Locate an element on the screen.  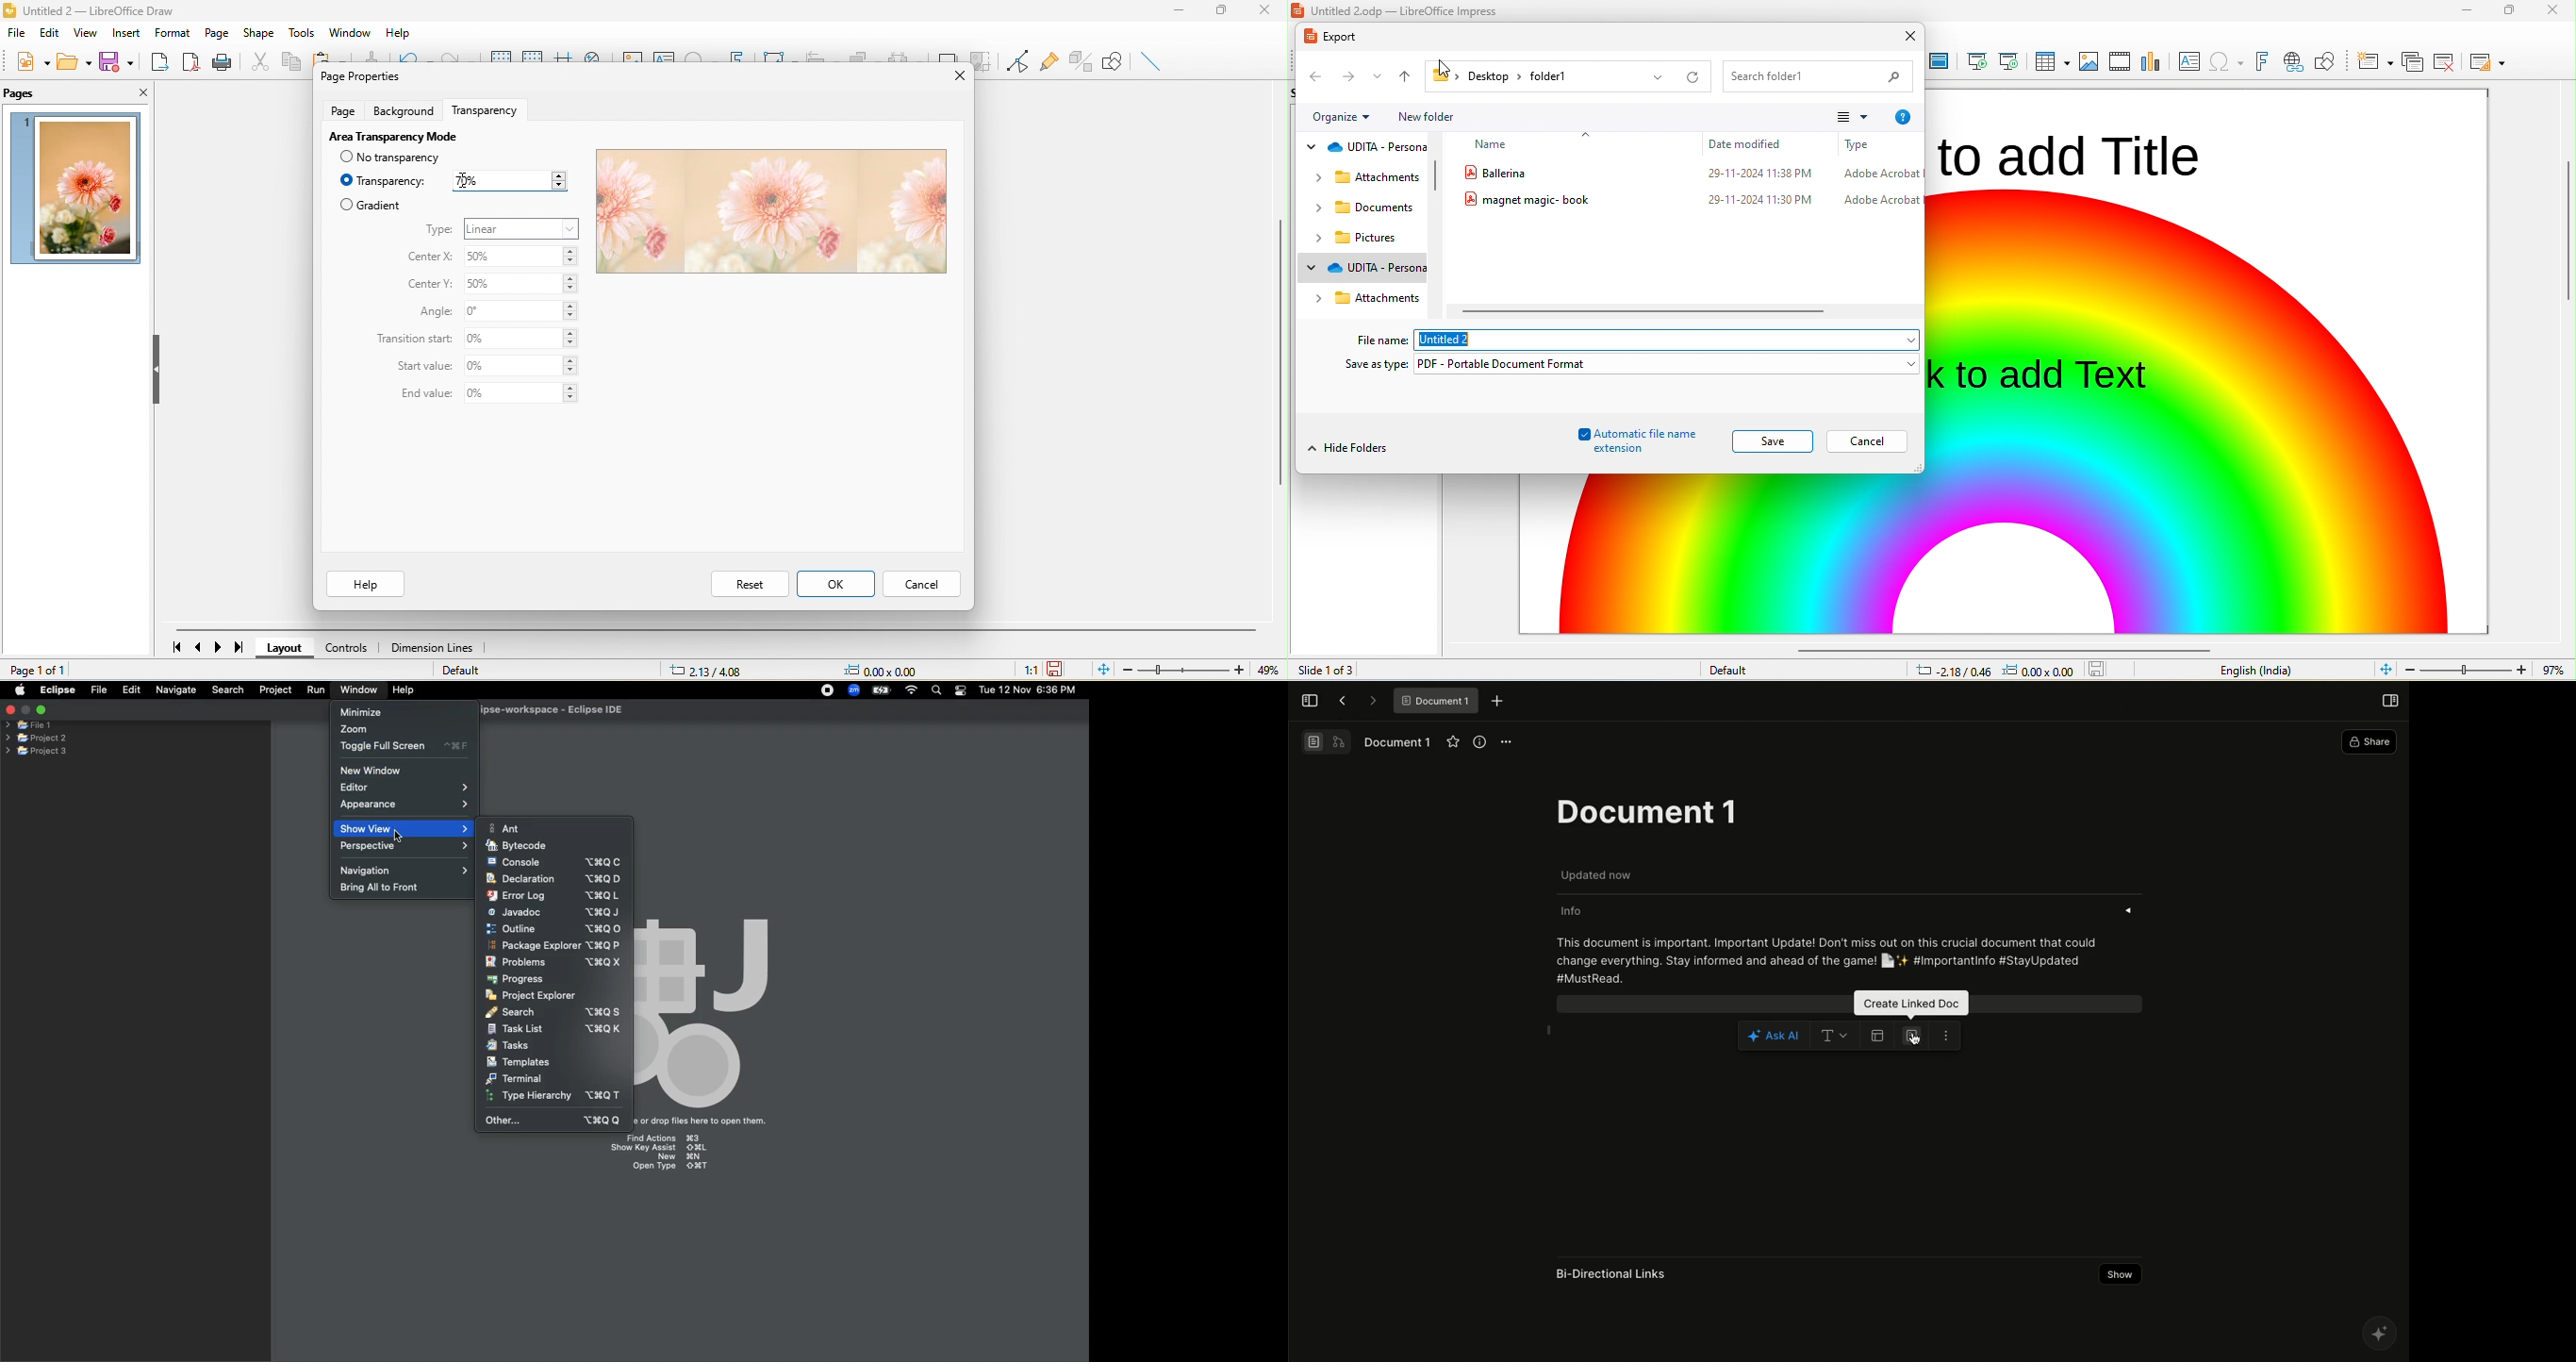
Error log is located at coordinates (553, 895).